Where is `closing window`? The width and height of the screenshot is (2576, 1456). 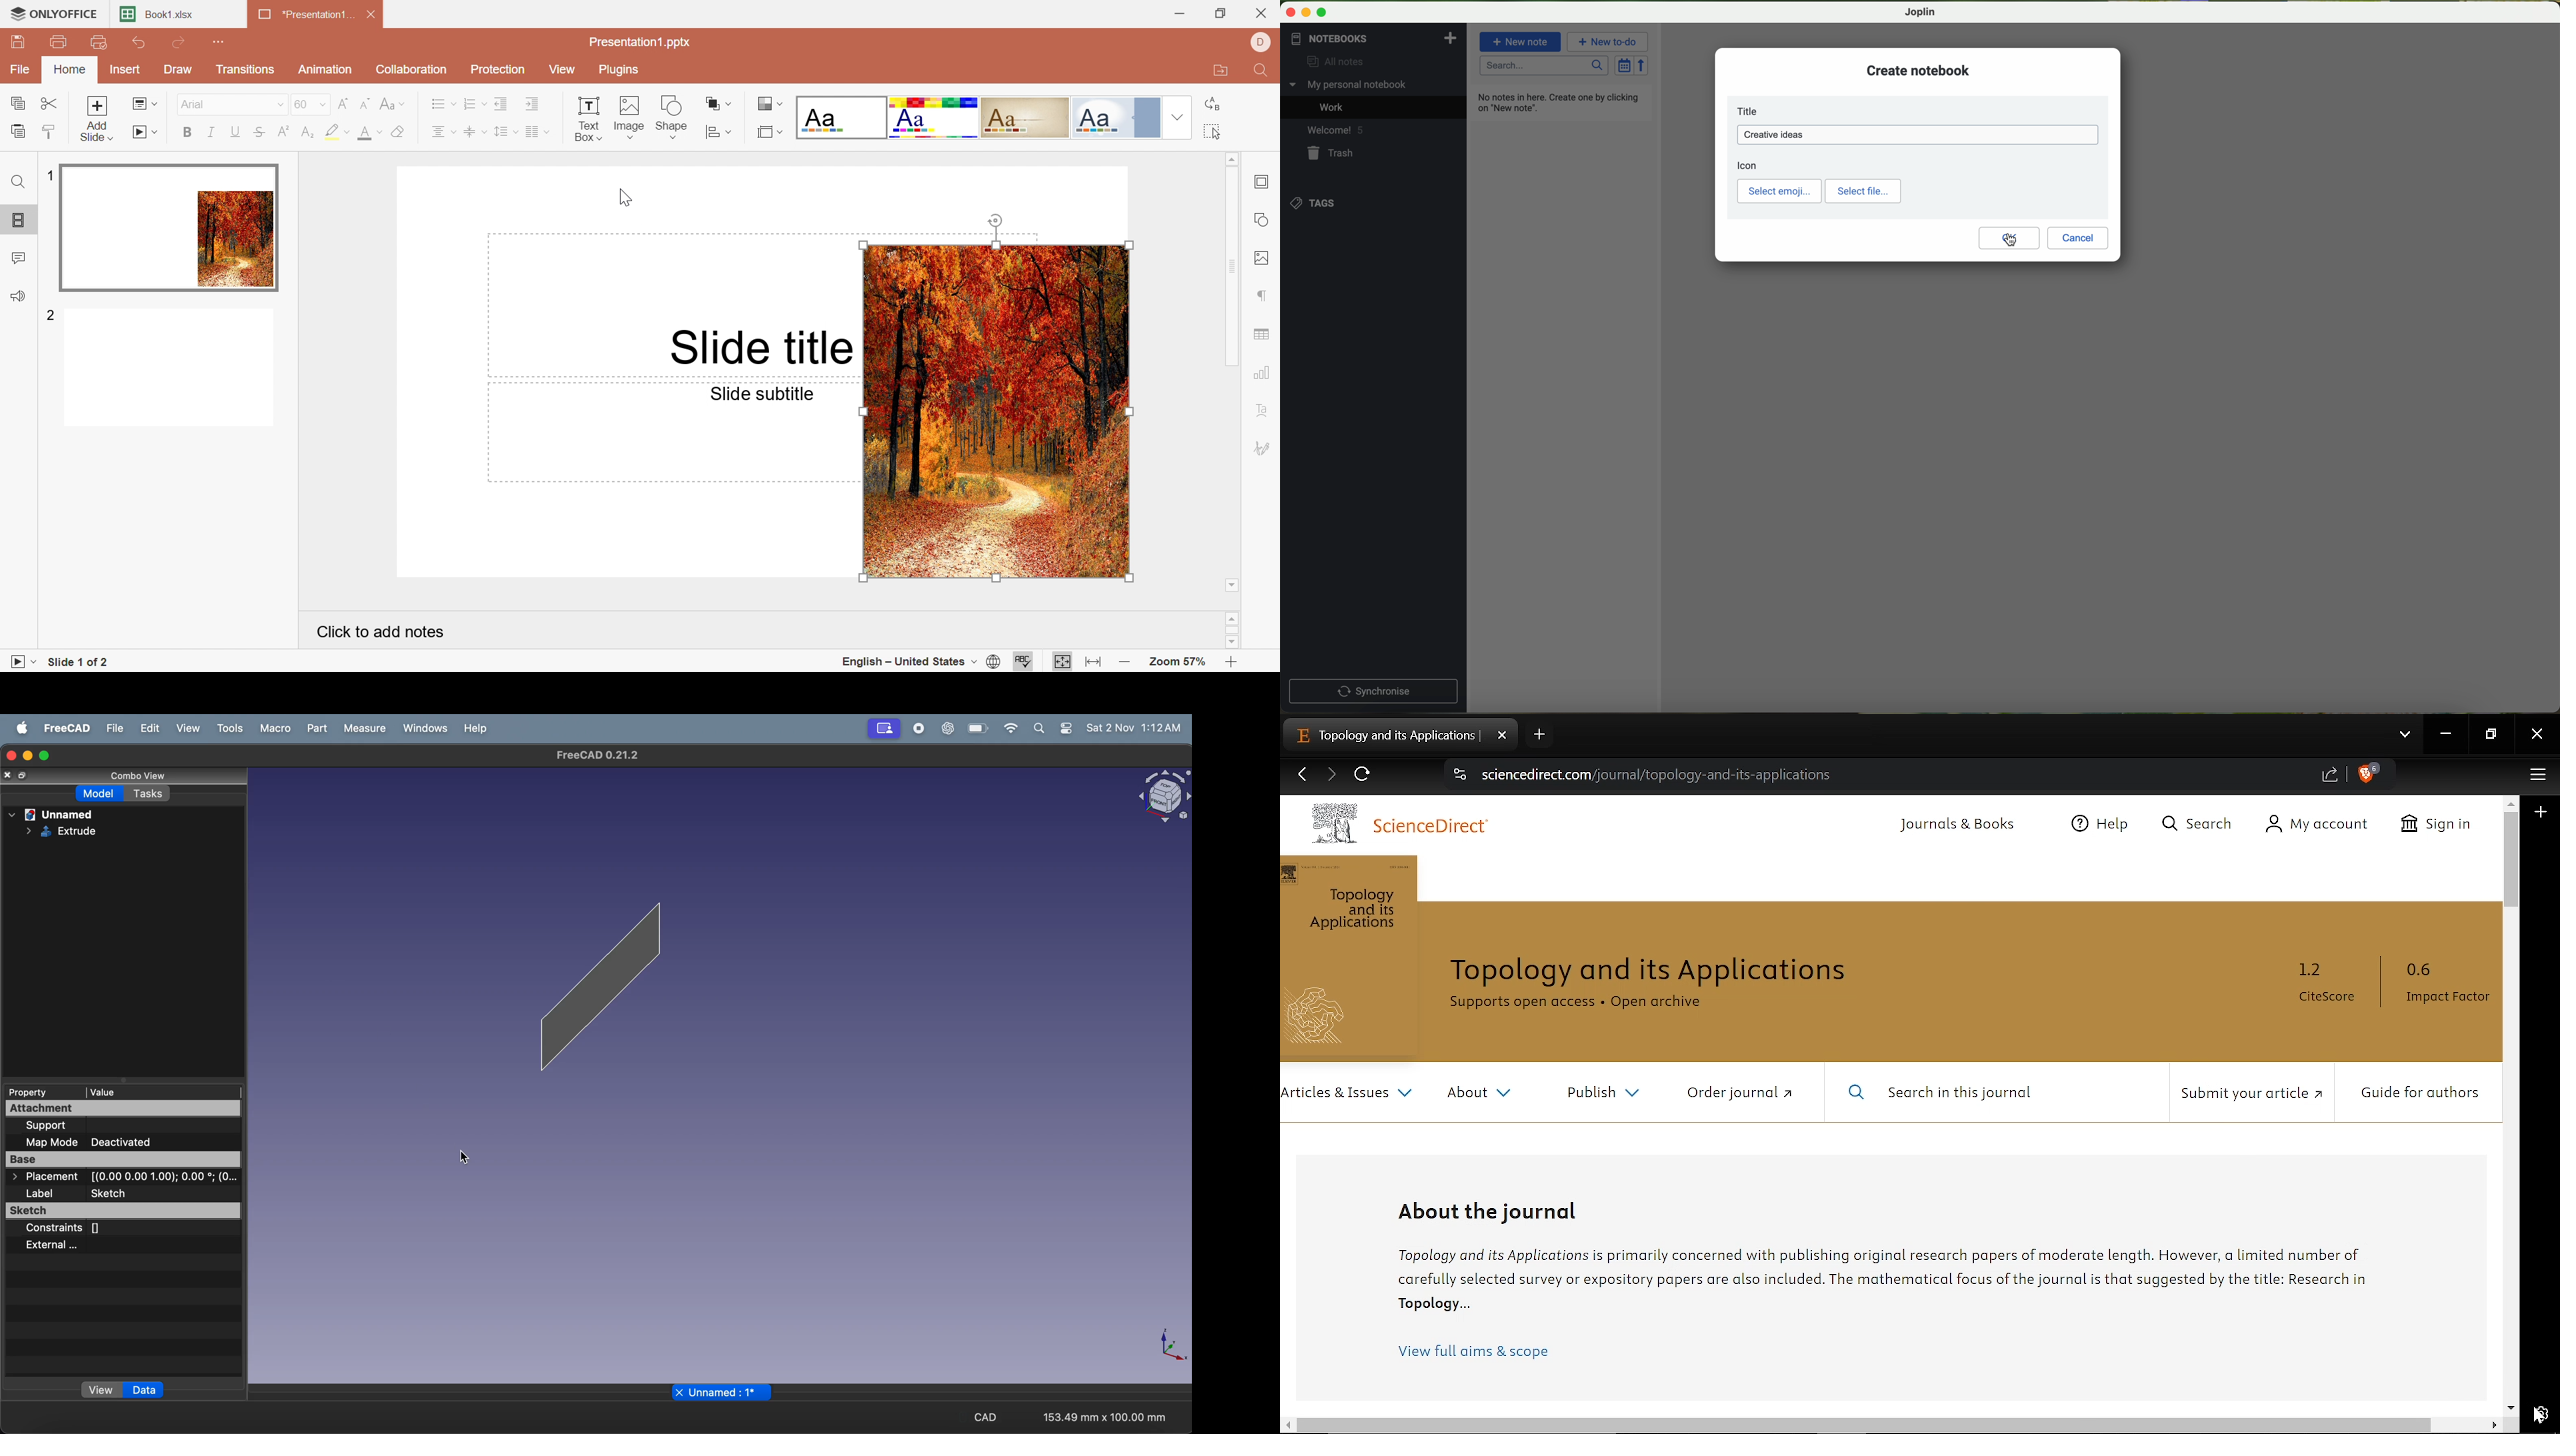
closing window is located at coordinates (10, 756).